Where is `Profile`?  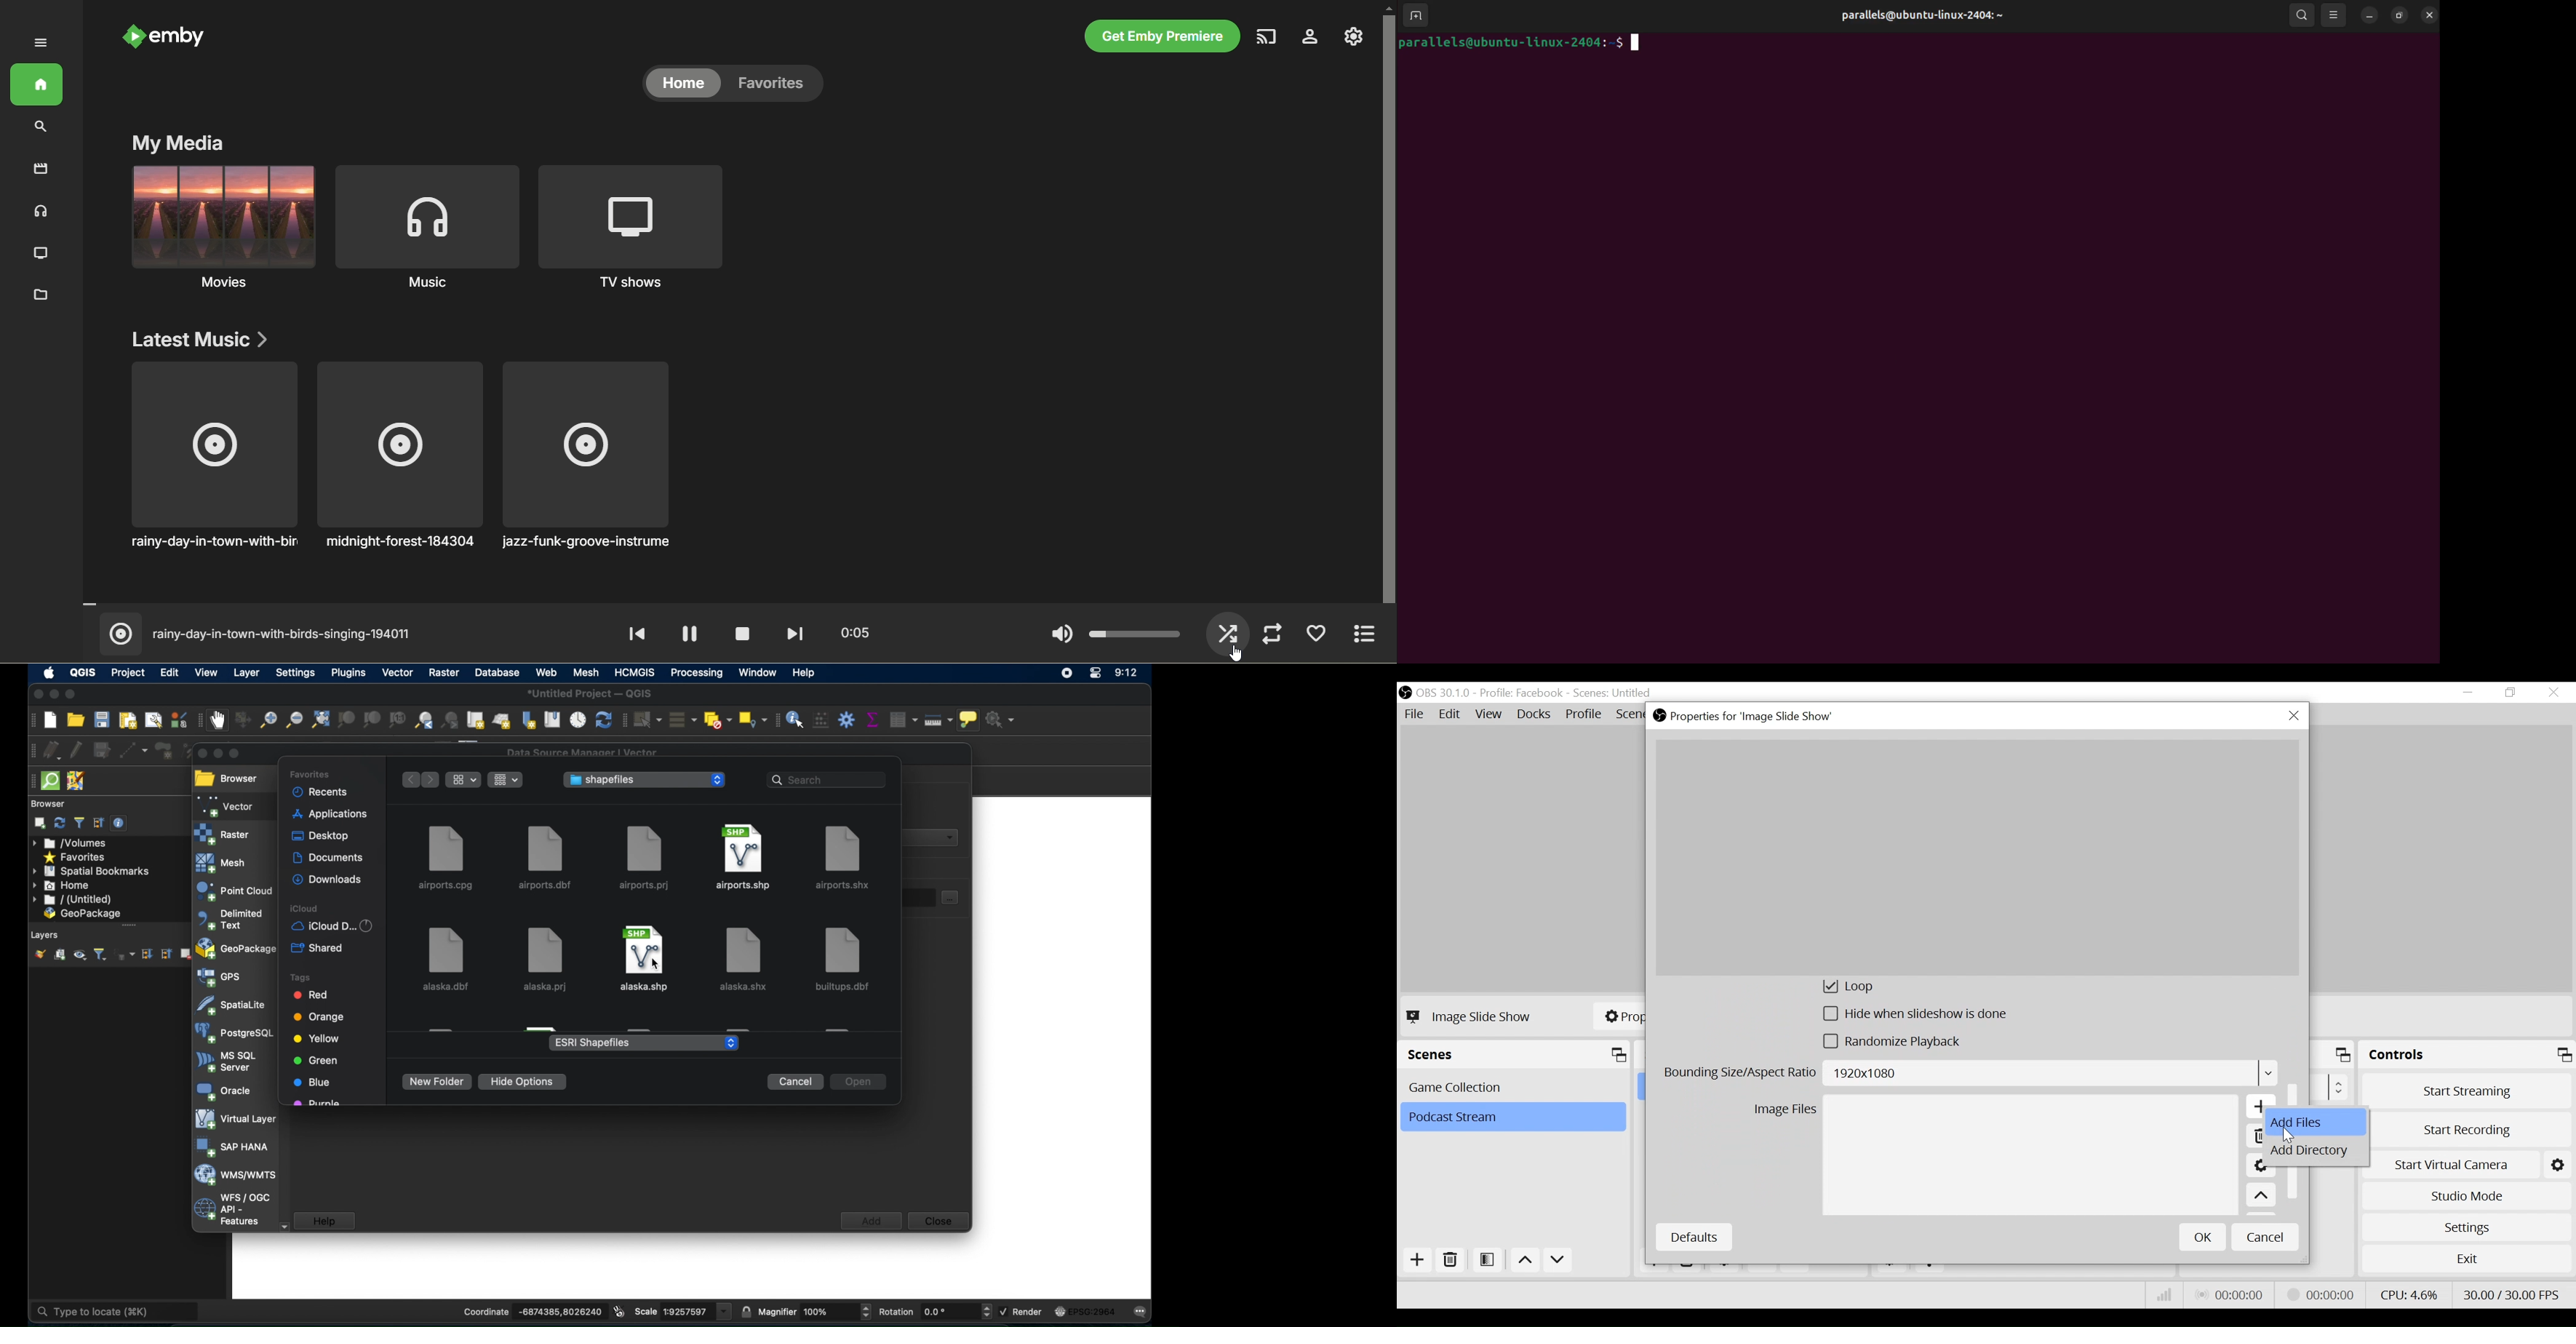 Profile is located at coordinates (1584, 715).